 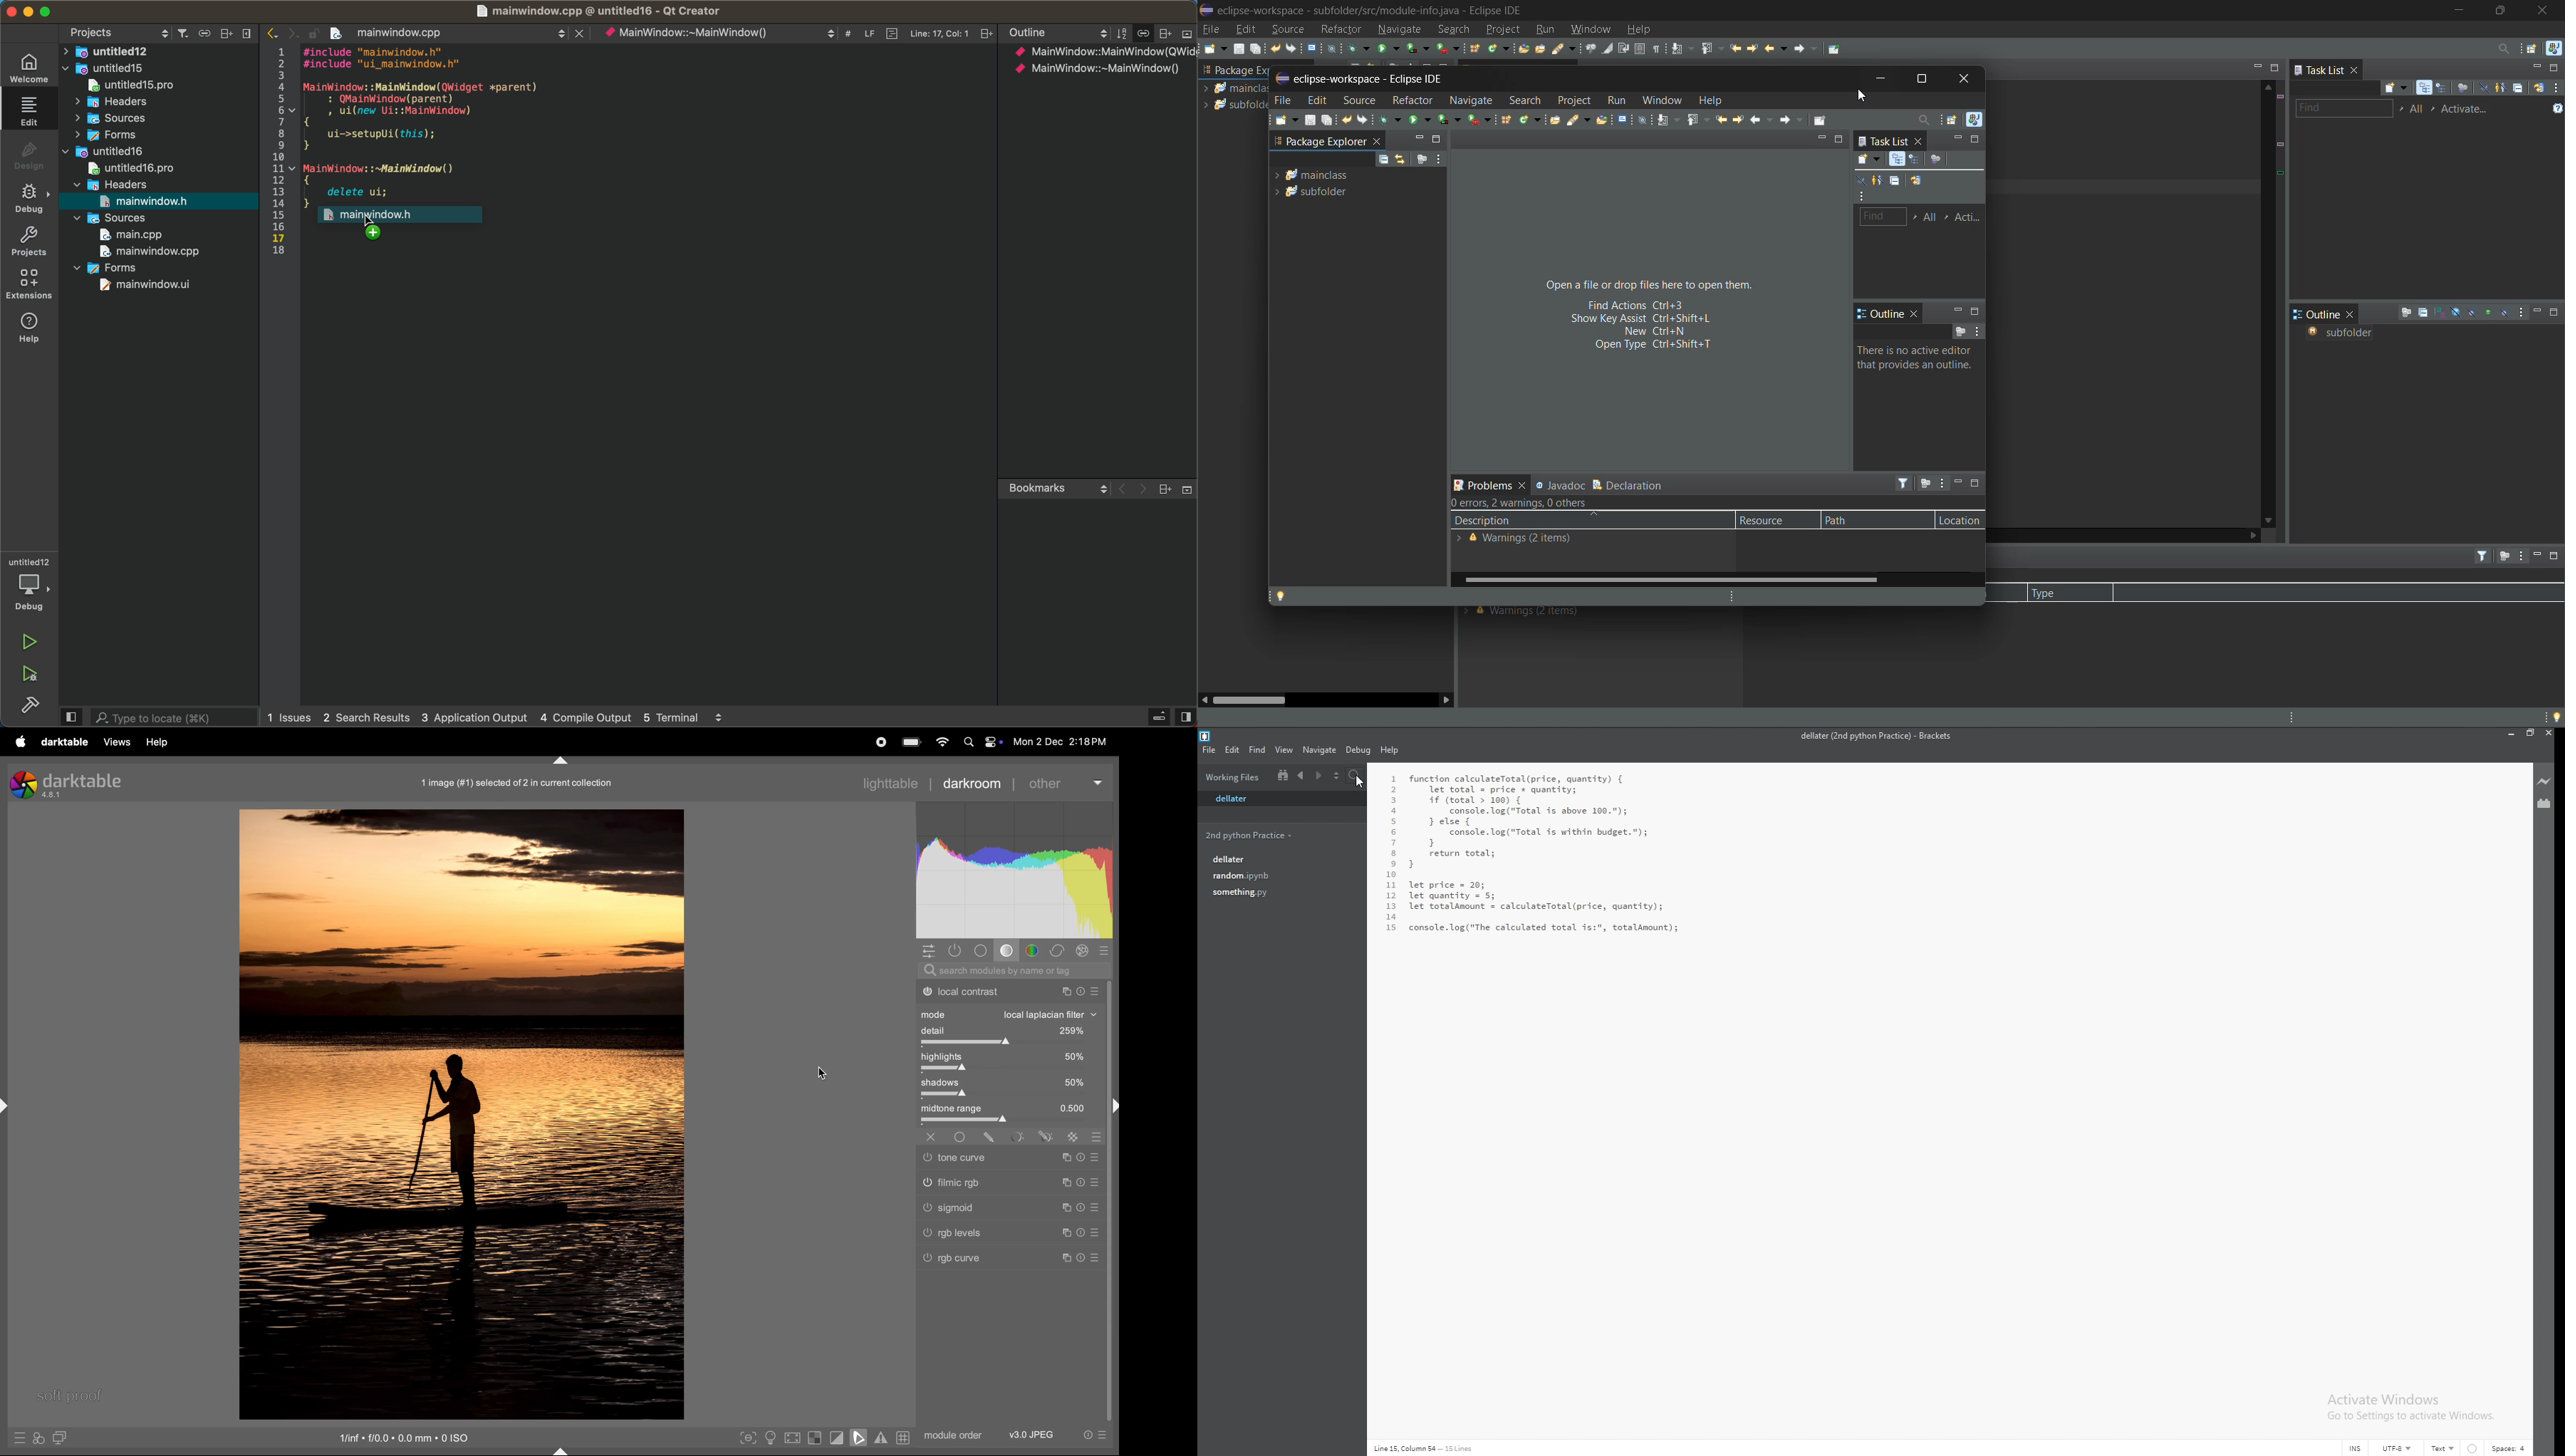 What do you see at coordinates (1010, 1014) in the screenshot?
I see `mode` at bounding box center [1010, 1014].